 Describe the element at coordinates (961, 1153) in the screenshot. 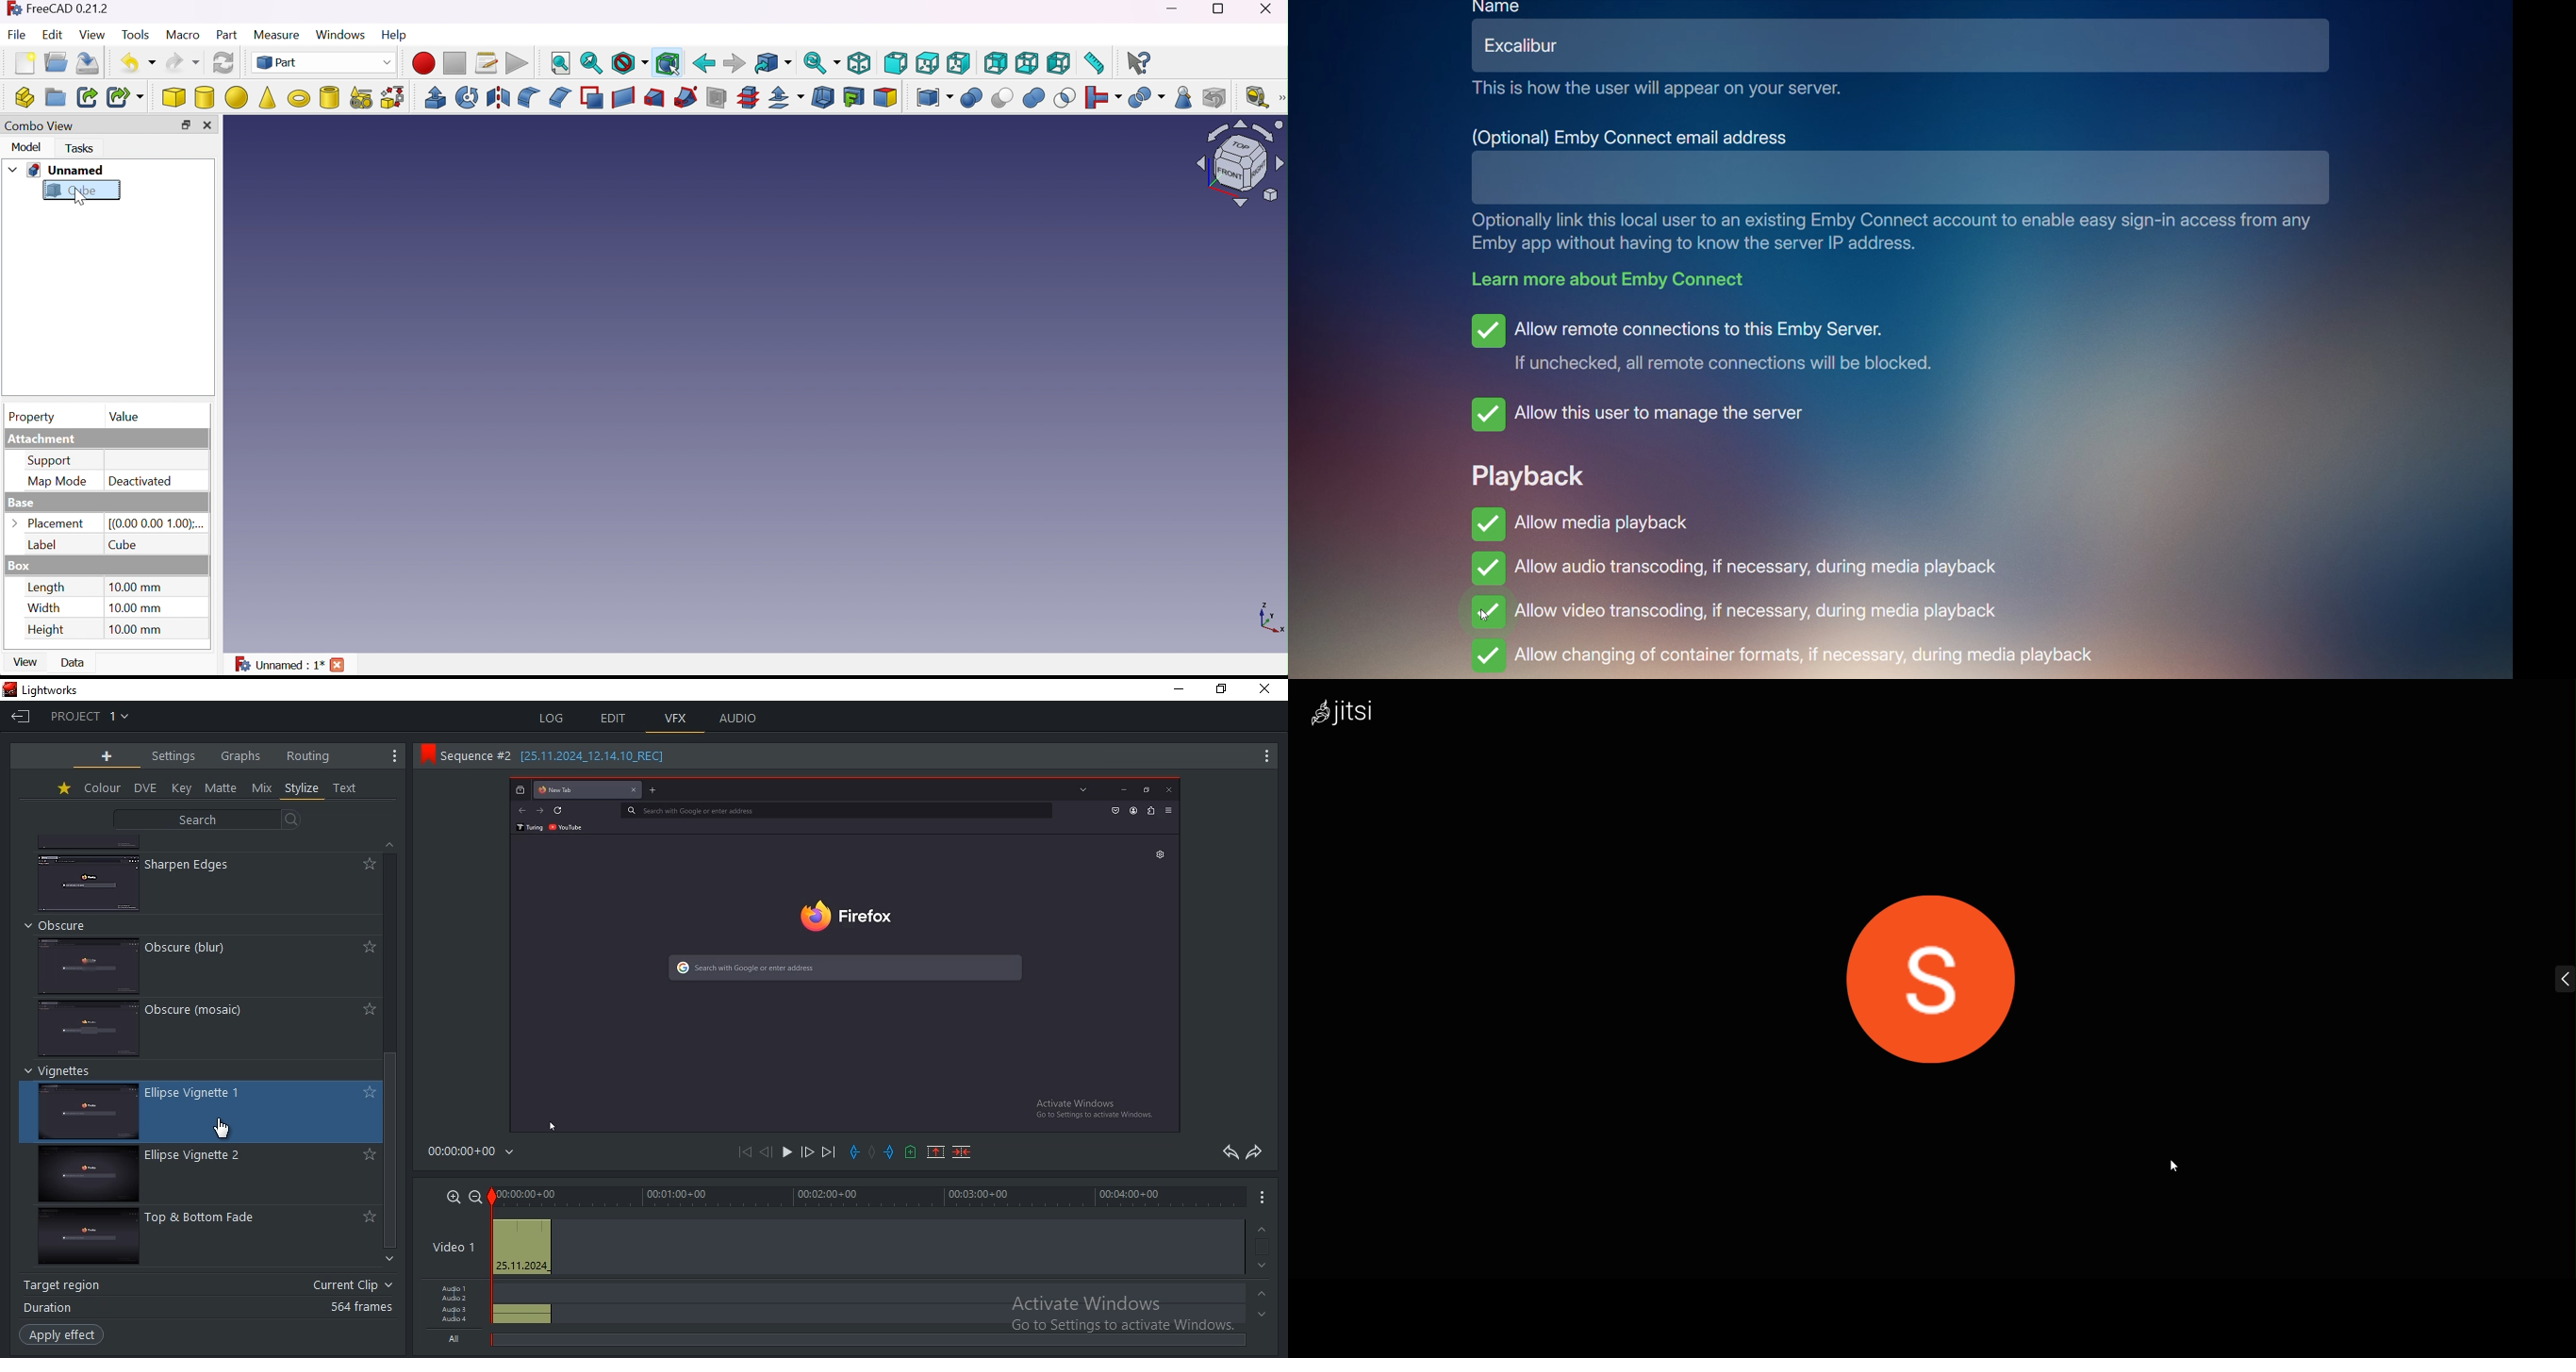

I see `delete the marked section` at that location.